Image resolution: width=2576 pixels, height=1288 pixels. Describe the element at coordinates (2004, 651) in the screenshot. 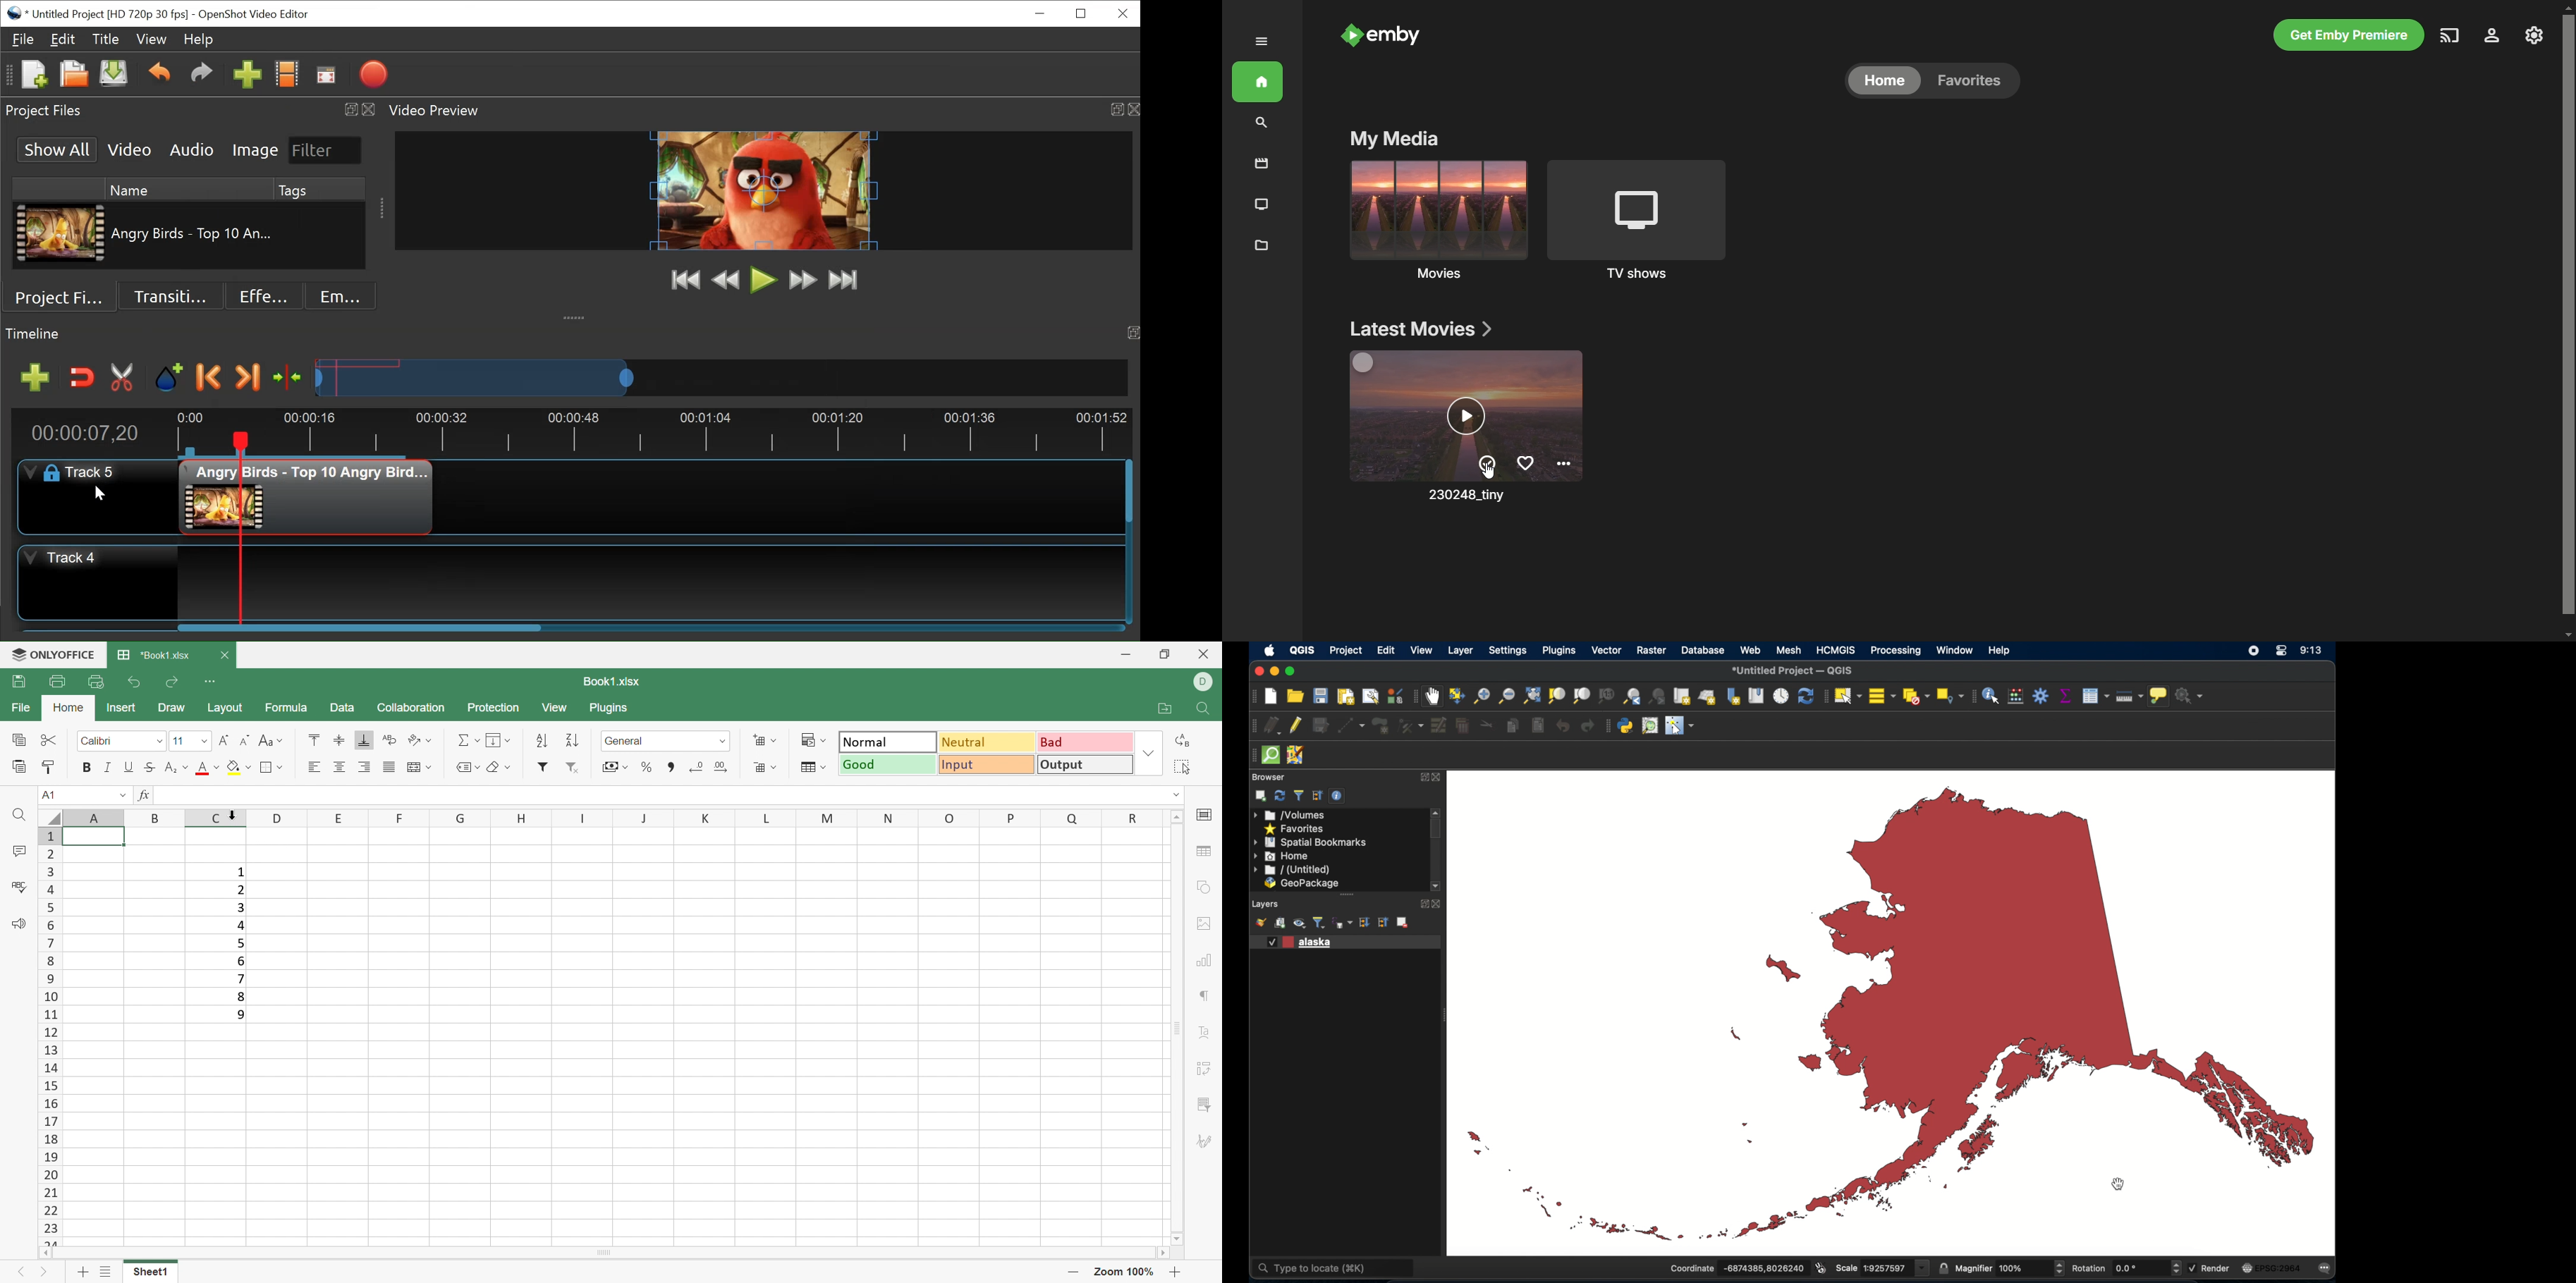

I see `help` at that location.